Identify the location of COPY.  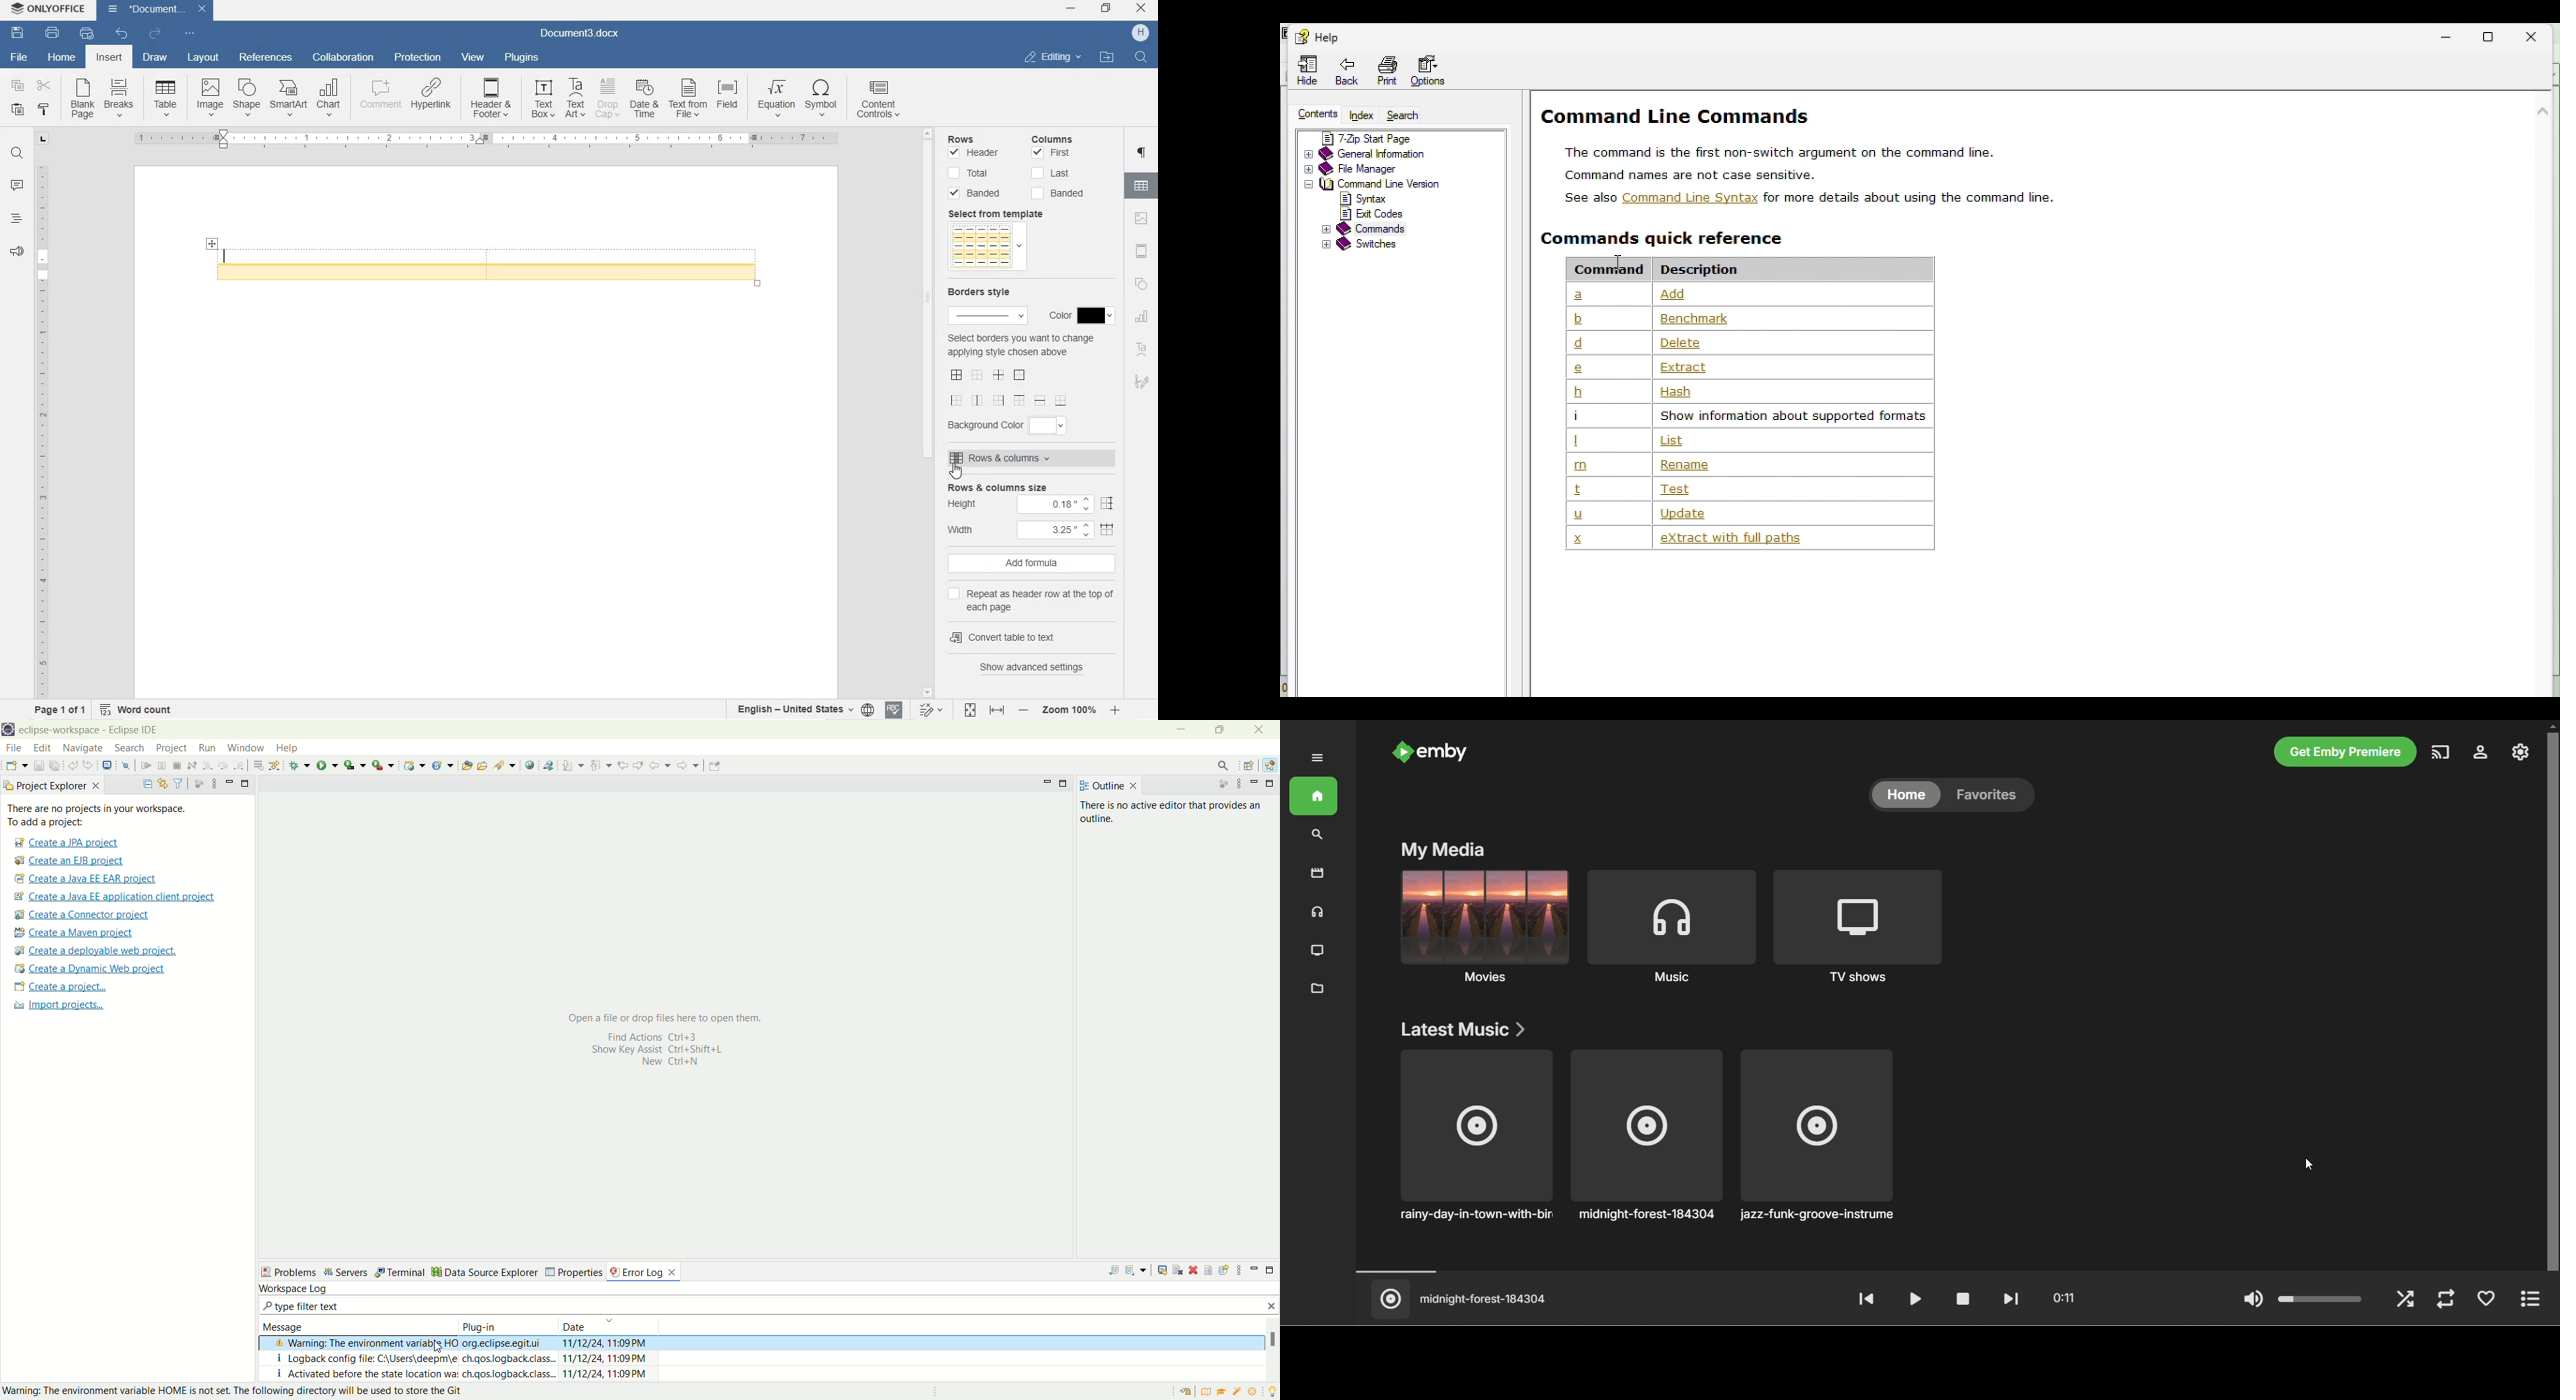
(16, 86).